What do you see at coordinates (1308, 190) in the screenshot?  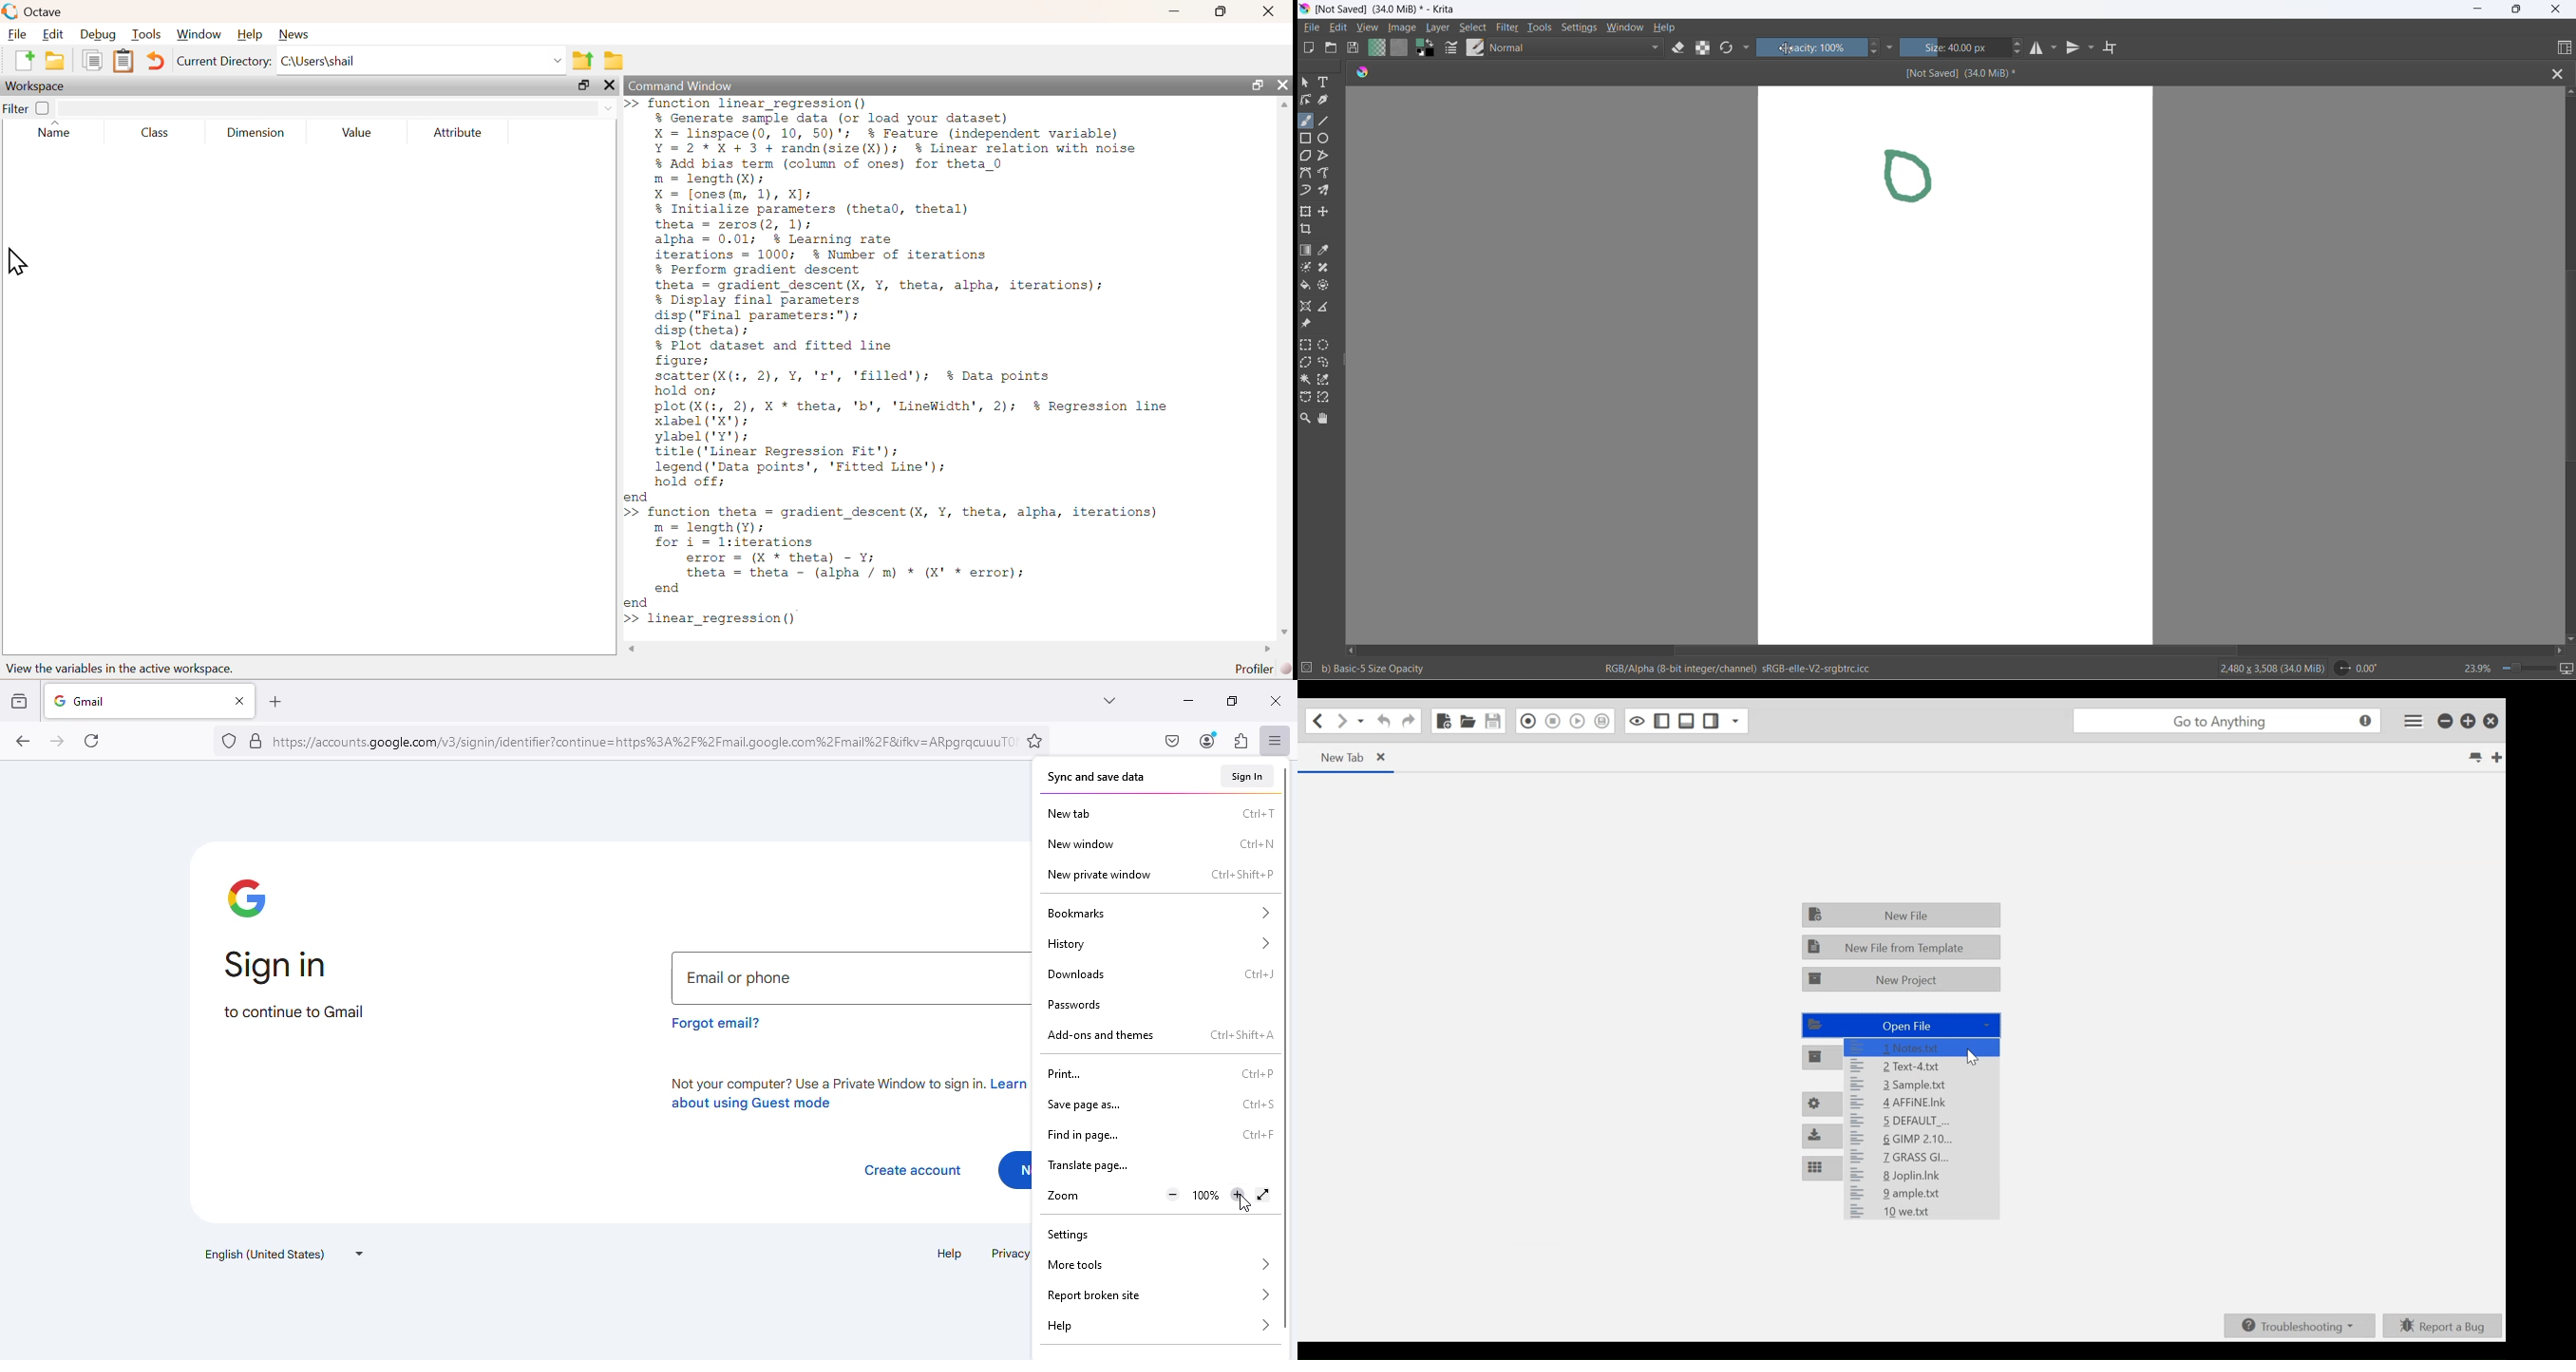 I see `dynamic brush tool` at bounding box center [1308, 190].